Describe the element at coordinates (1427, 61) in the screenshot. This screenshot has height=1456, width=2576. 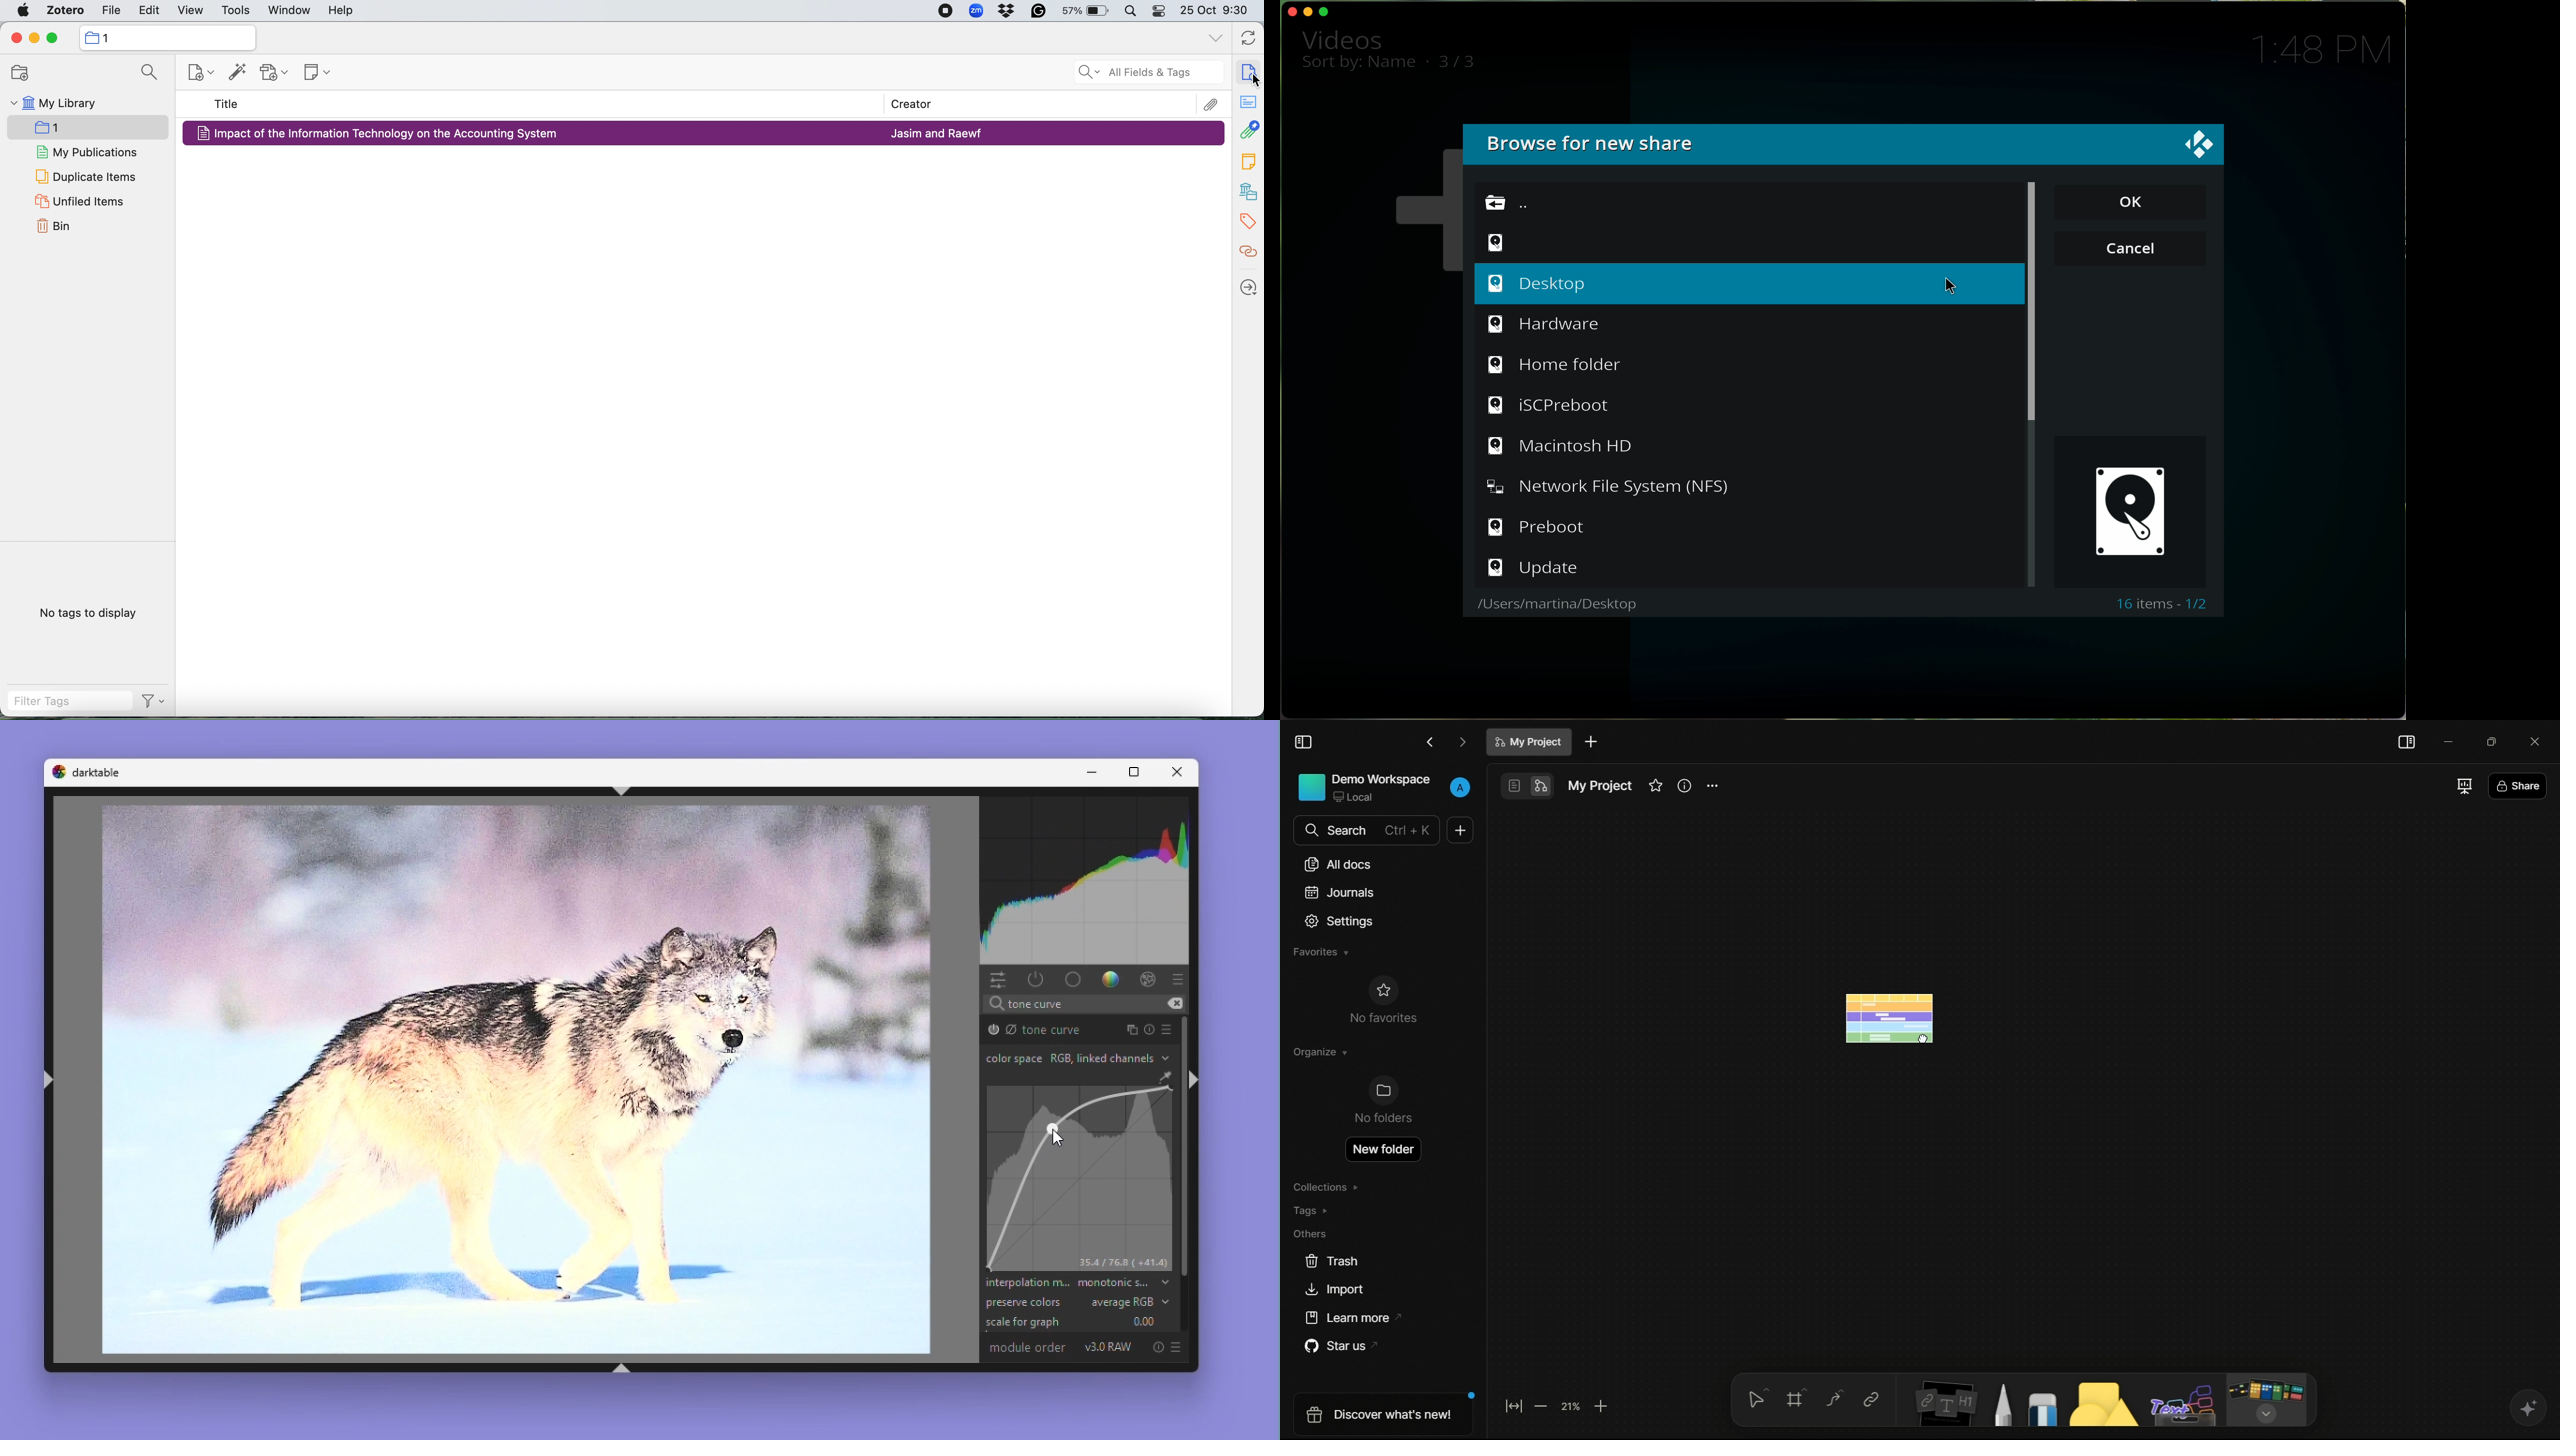
I see `.` at that location.